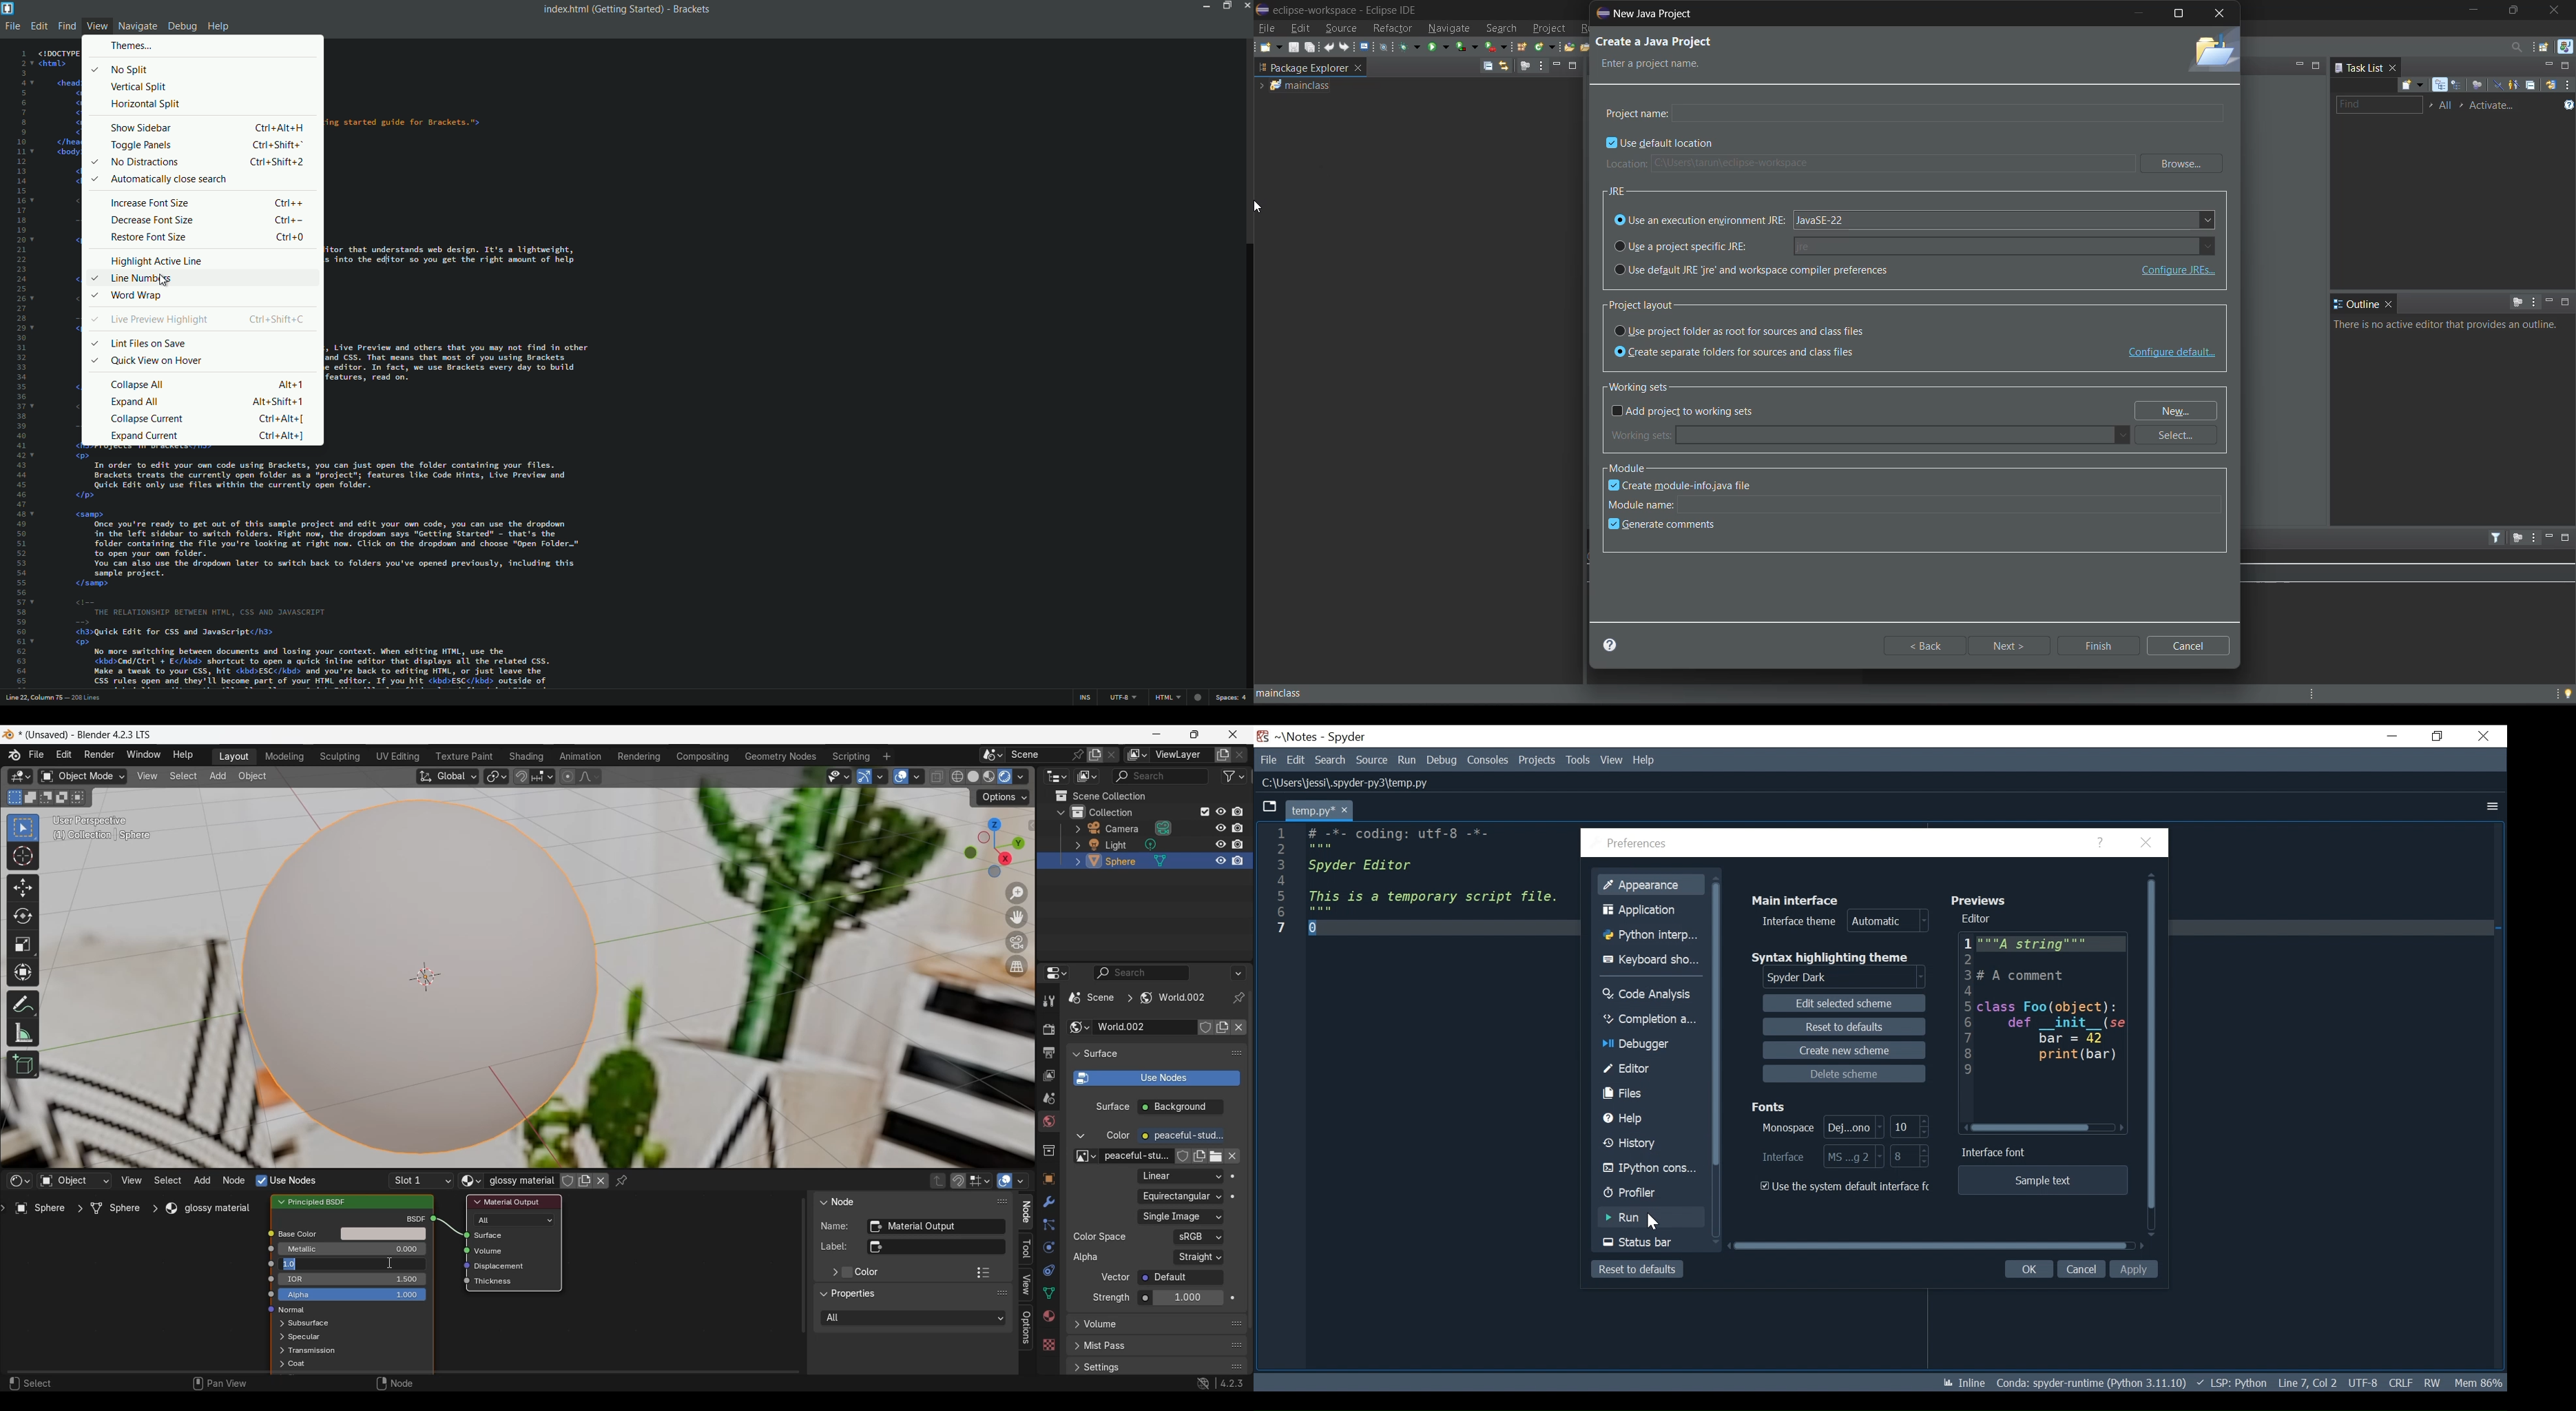 This screenshot has height=1428, width=2576. Describe the element at coordinates (1075, 1368) in the screenshot. I see `expand respective scenes` at that location.